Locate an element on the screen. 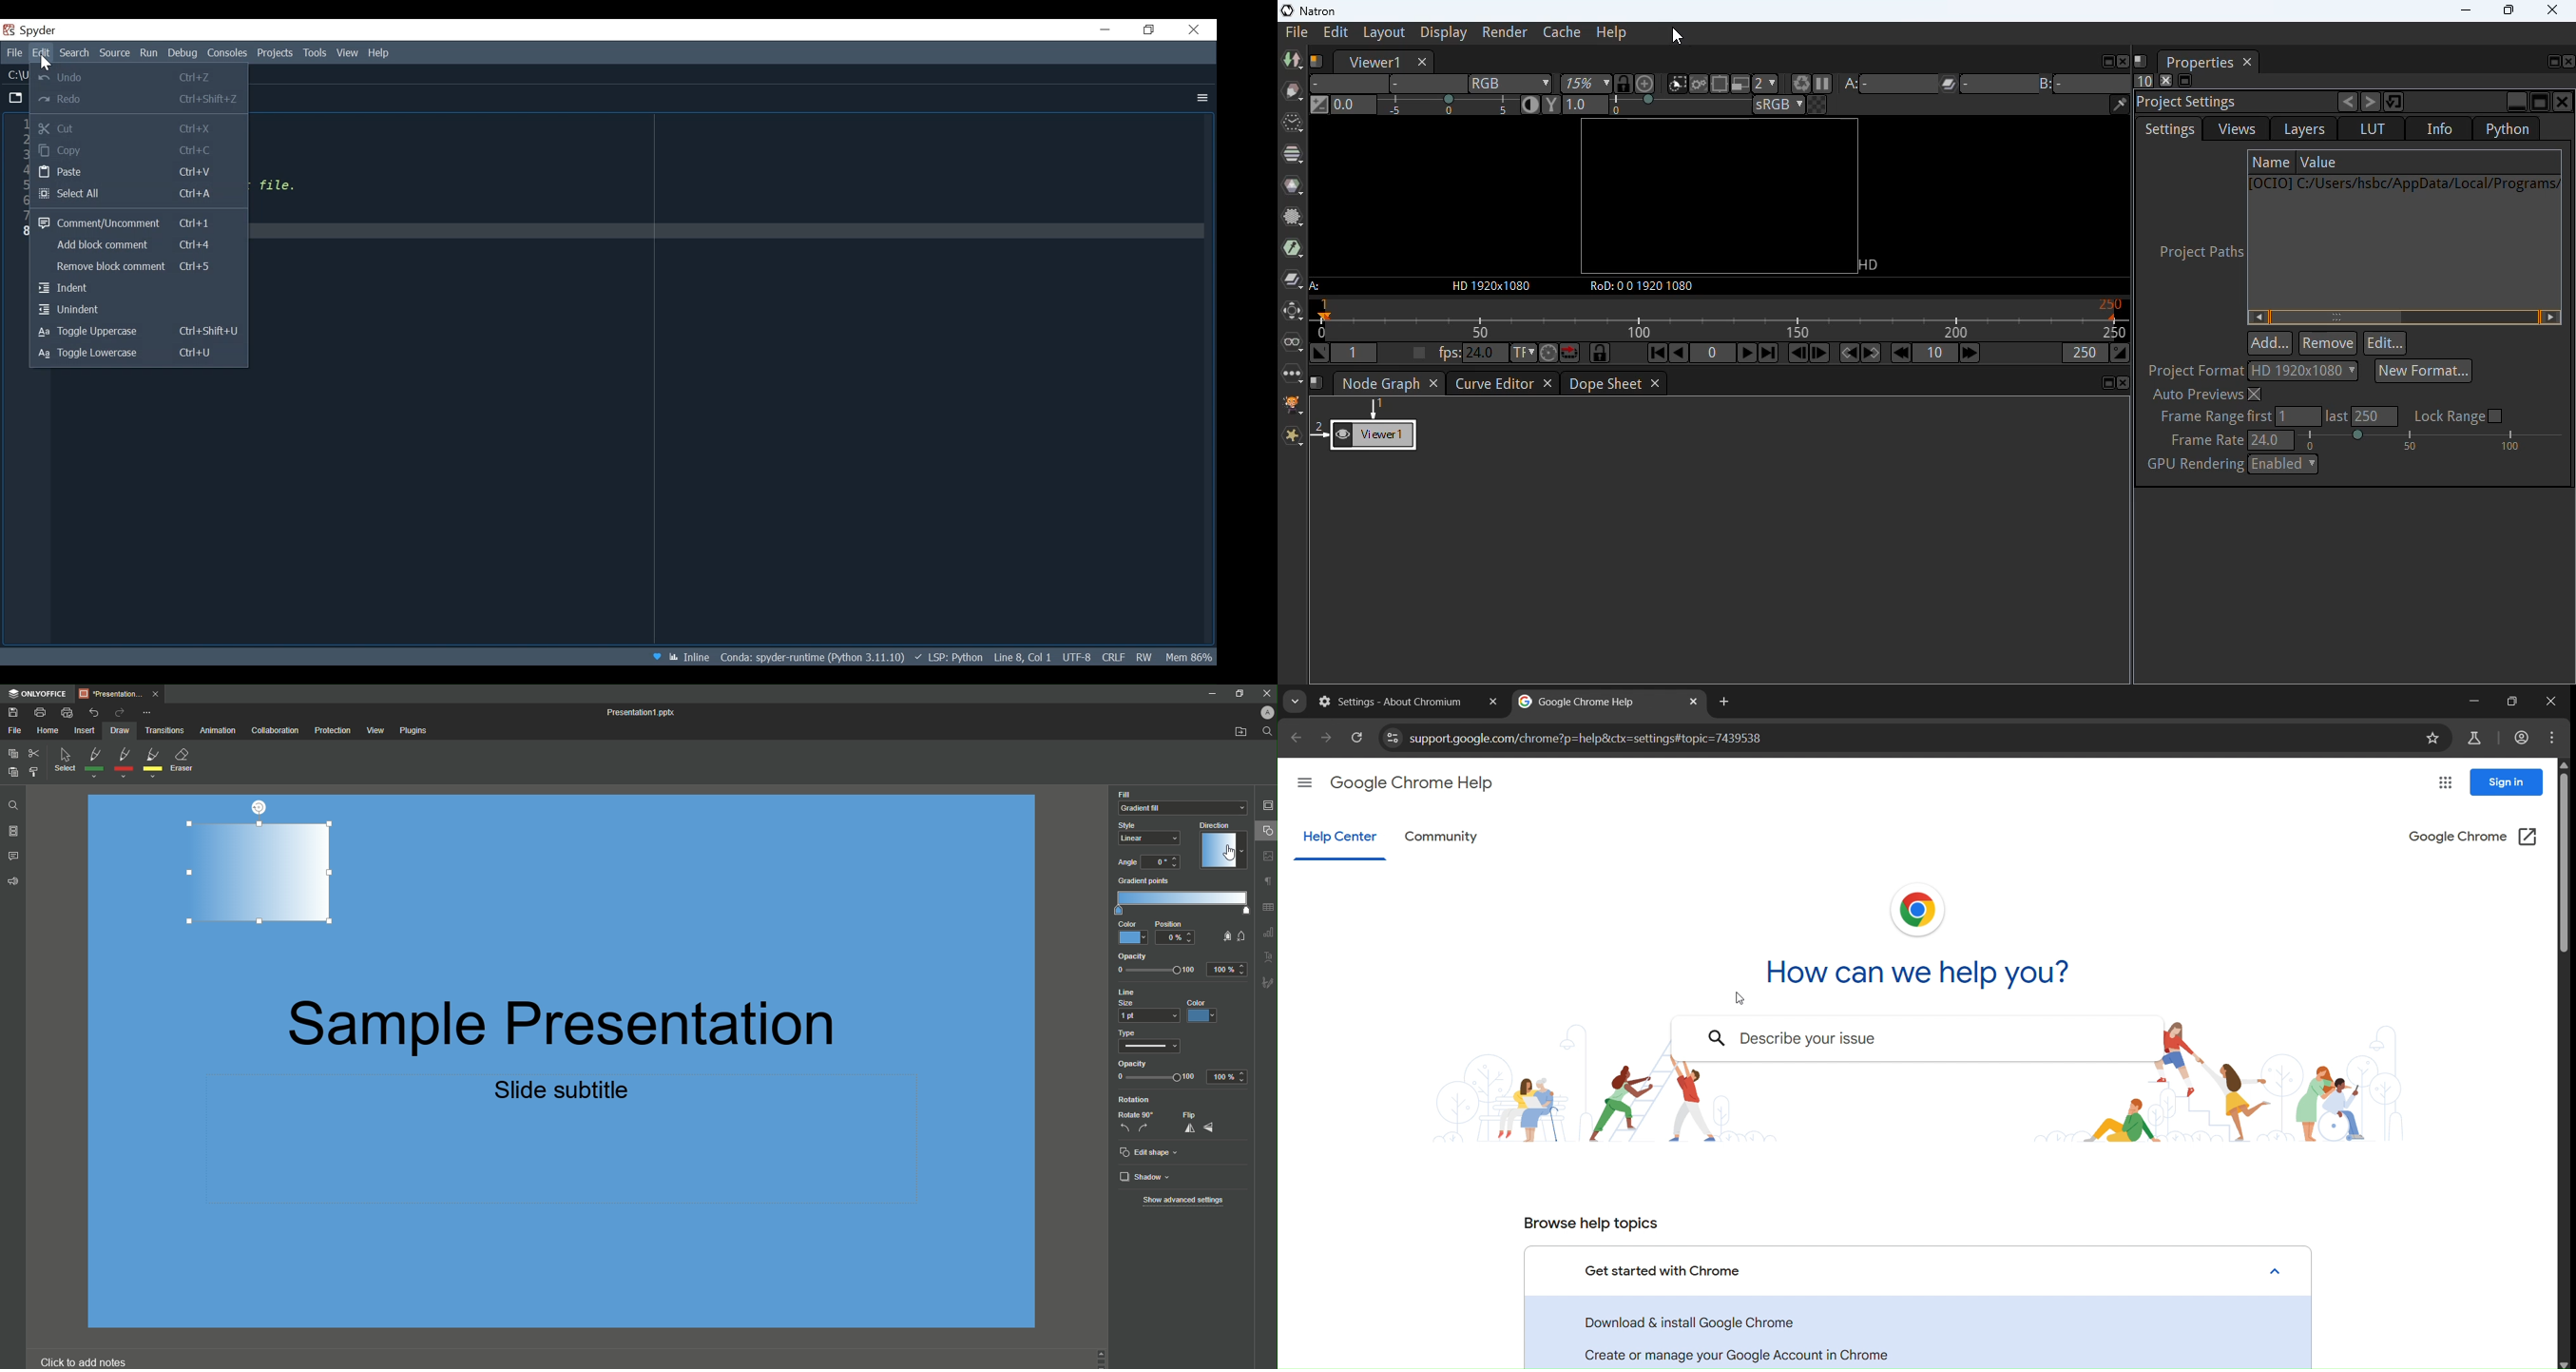  Presentation Text is located at coordinates (618, 1051).